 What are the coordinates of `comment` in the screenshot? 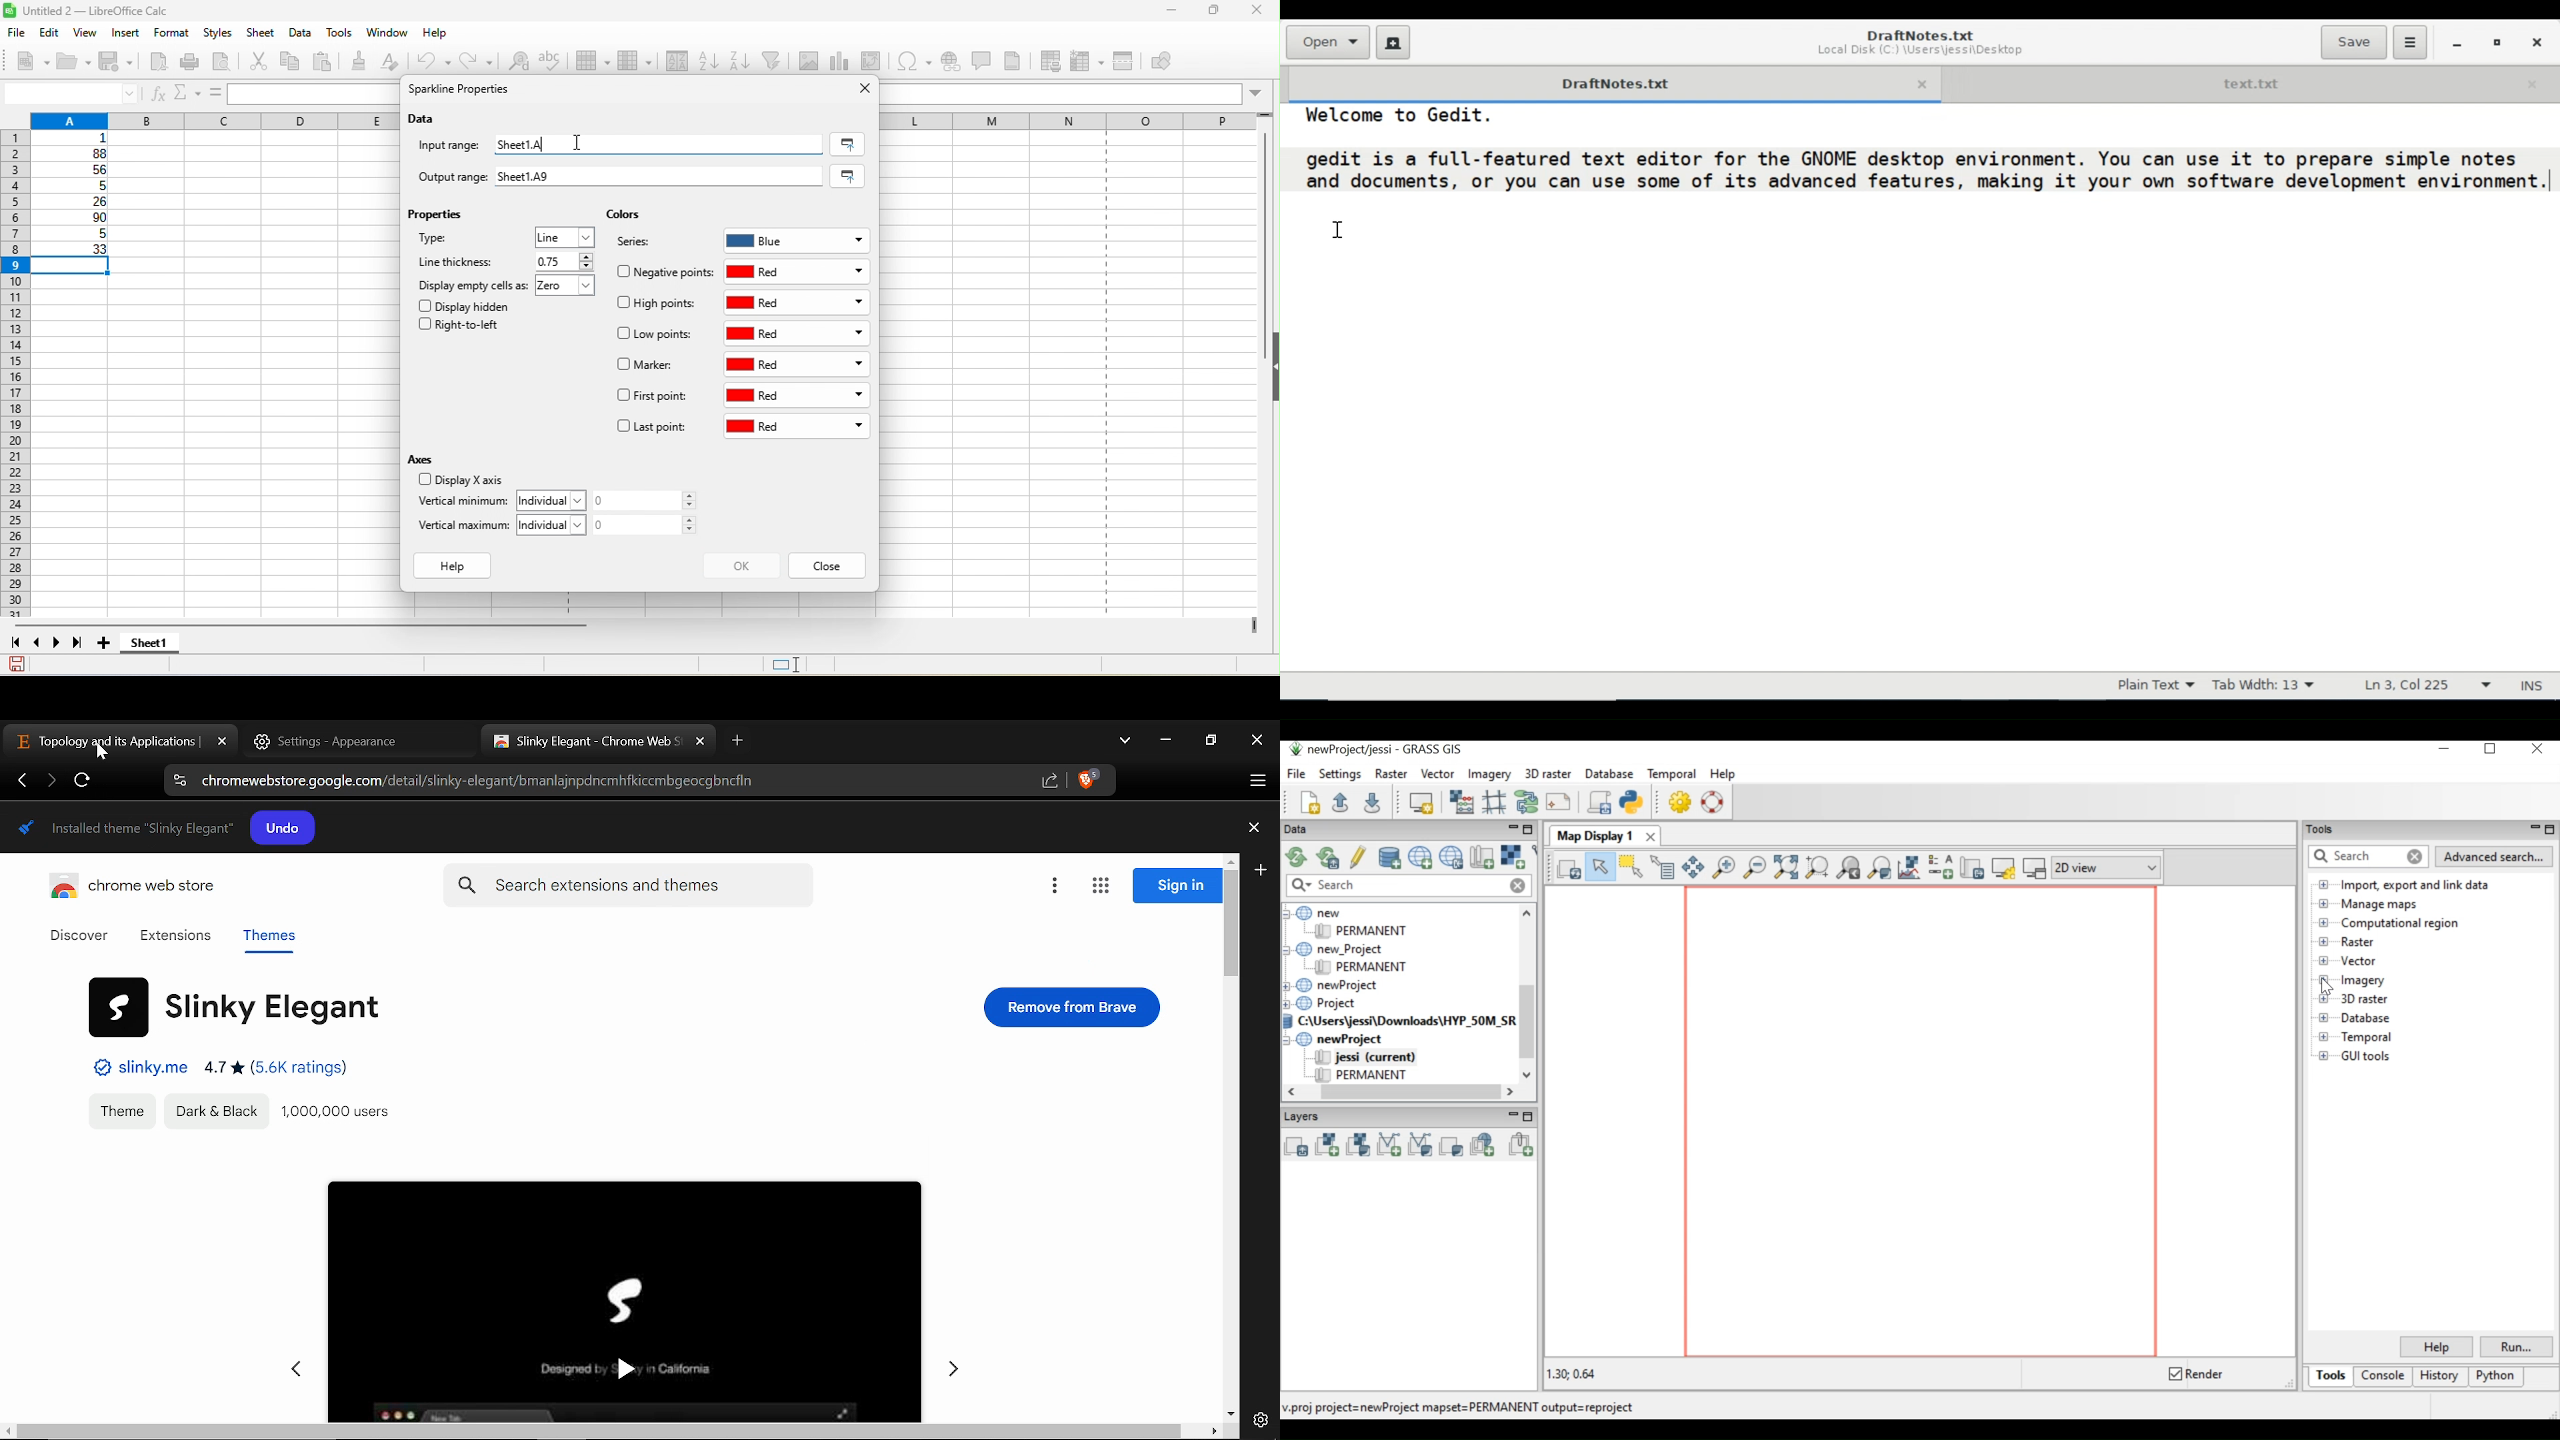 It's located at (981, 60).